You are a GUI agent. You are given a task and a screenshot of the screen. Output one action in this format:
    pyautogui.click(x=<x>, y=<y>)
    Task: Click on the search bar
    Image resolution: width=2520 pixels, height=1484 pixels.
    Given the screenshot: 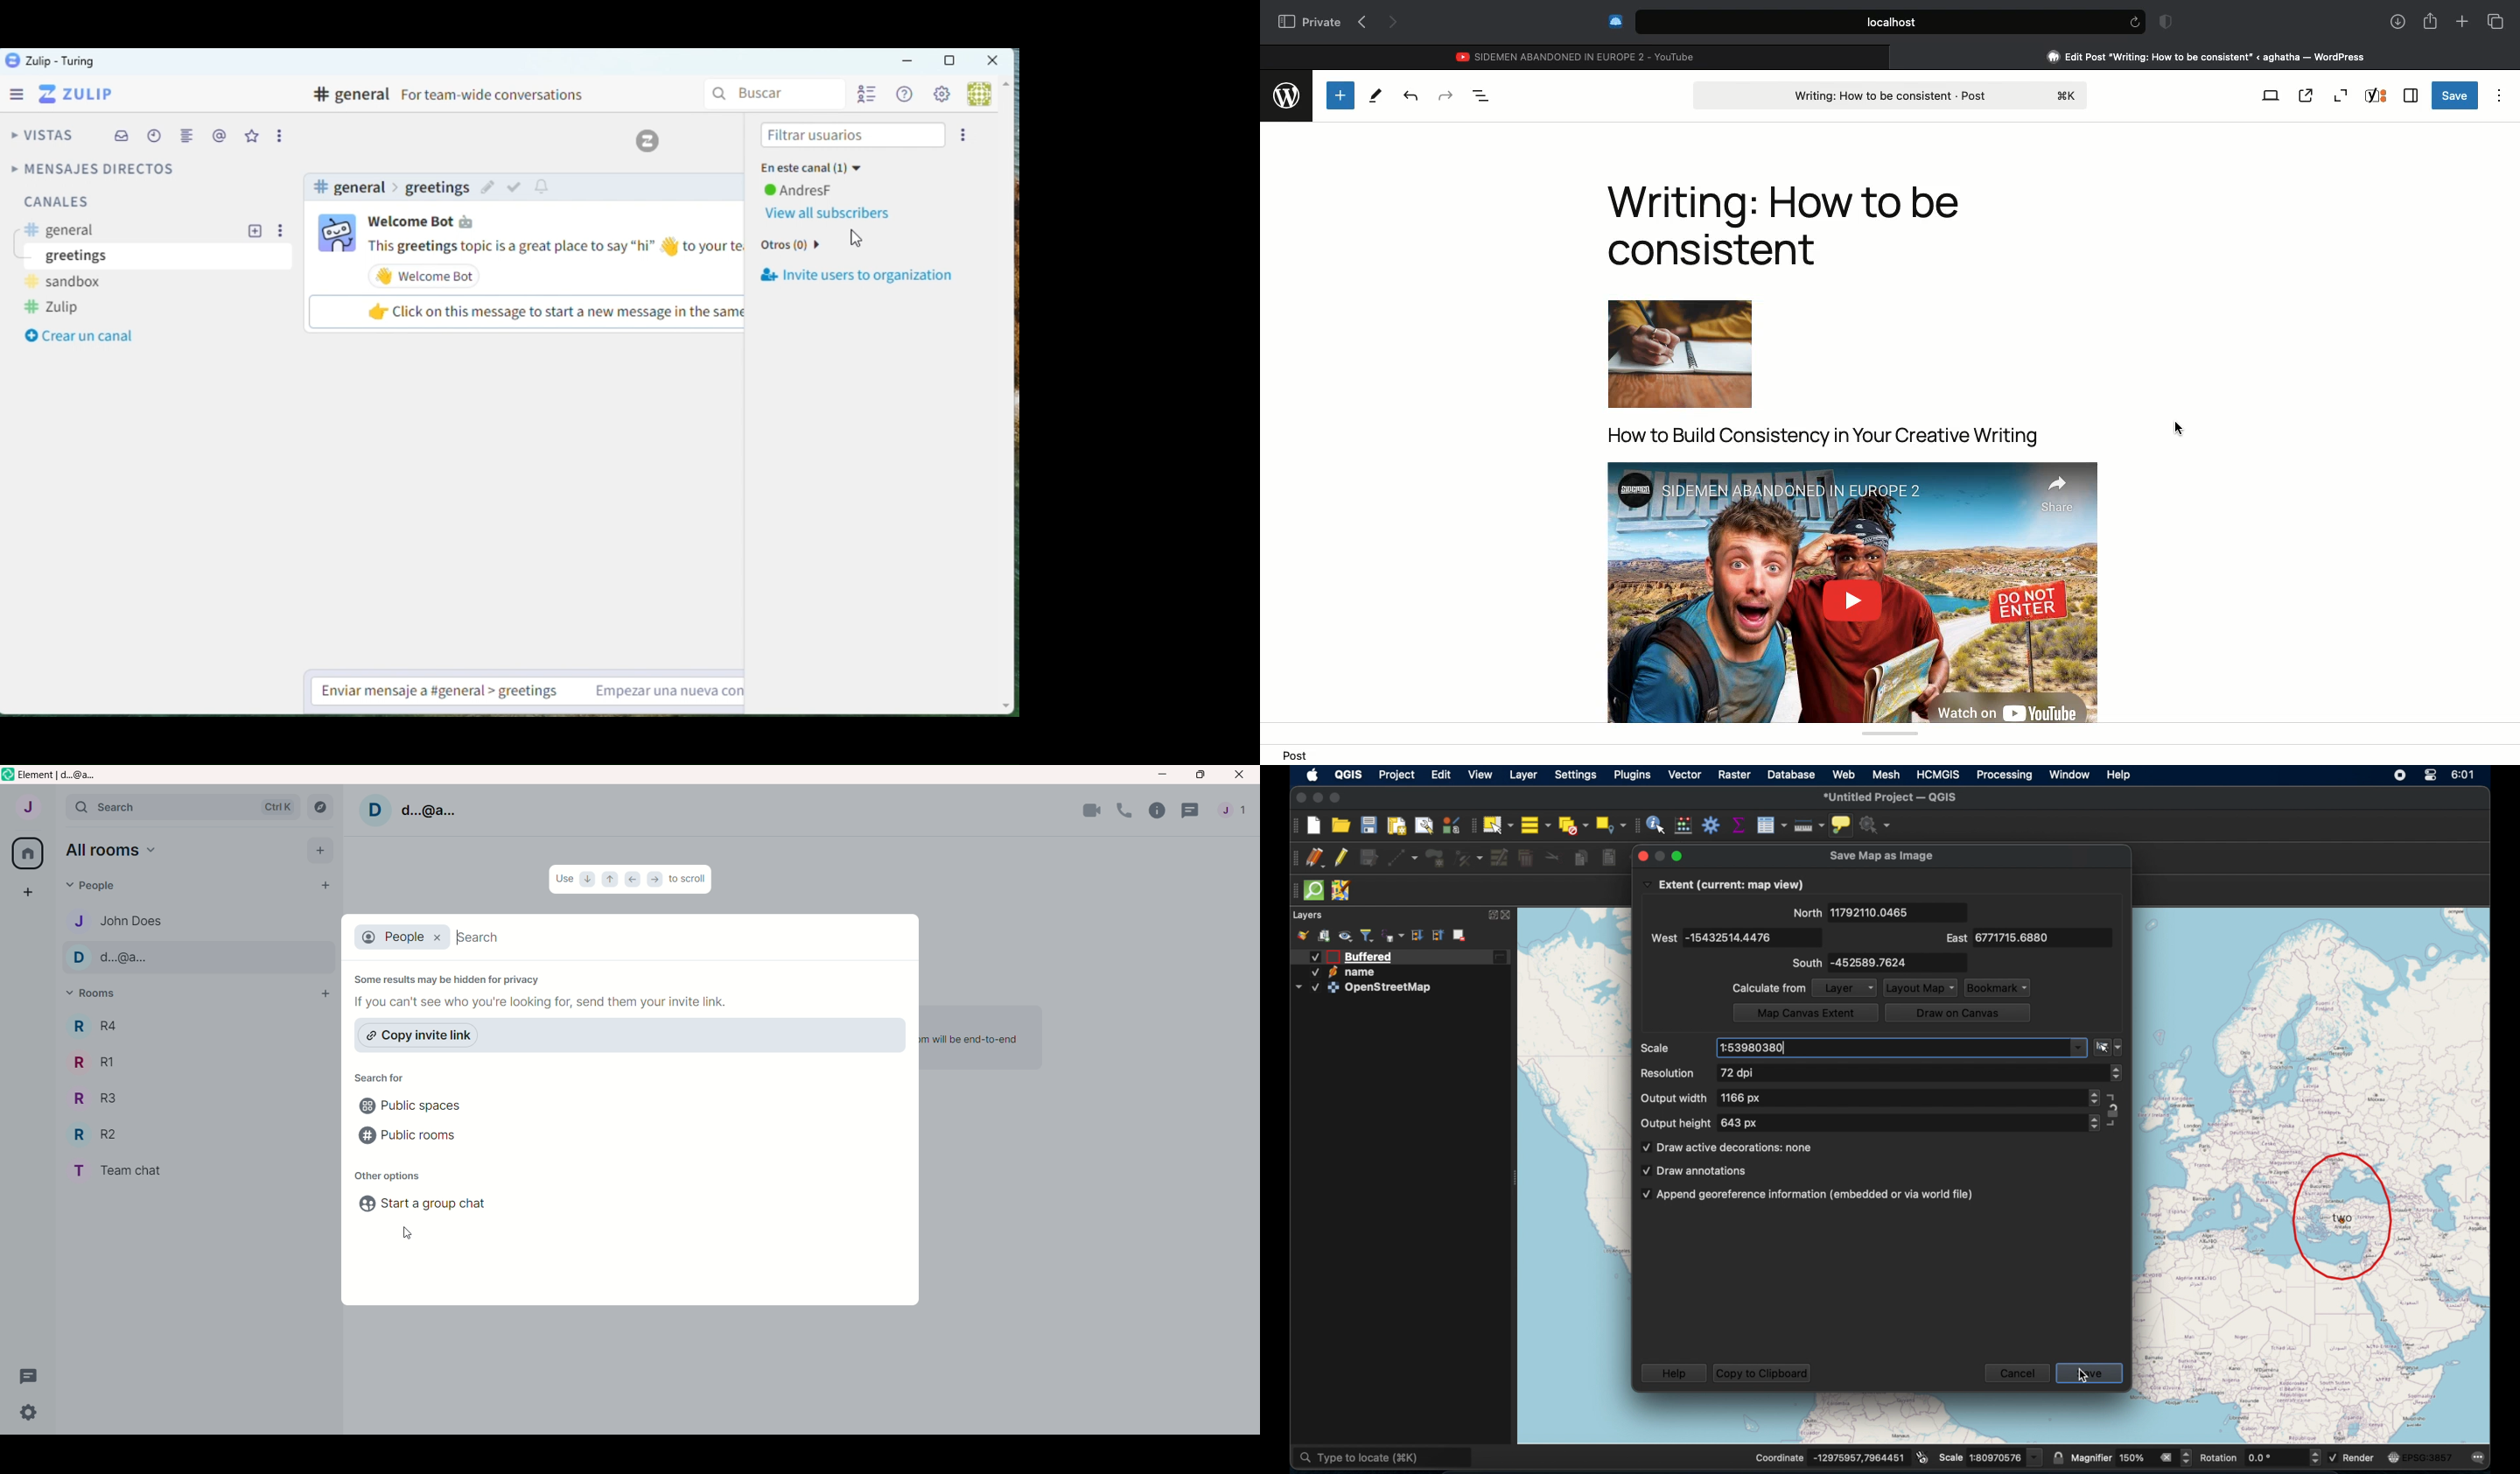 What is the action you would take?
    pyautogui.click(x=182, y=809)
    